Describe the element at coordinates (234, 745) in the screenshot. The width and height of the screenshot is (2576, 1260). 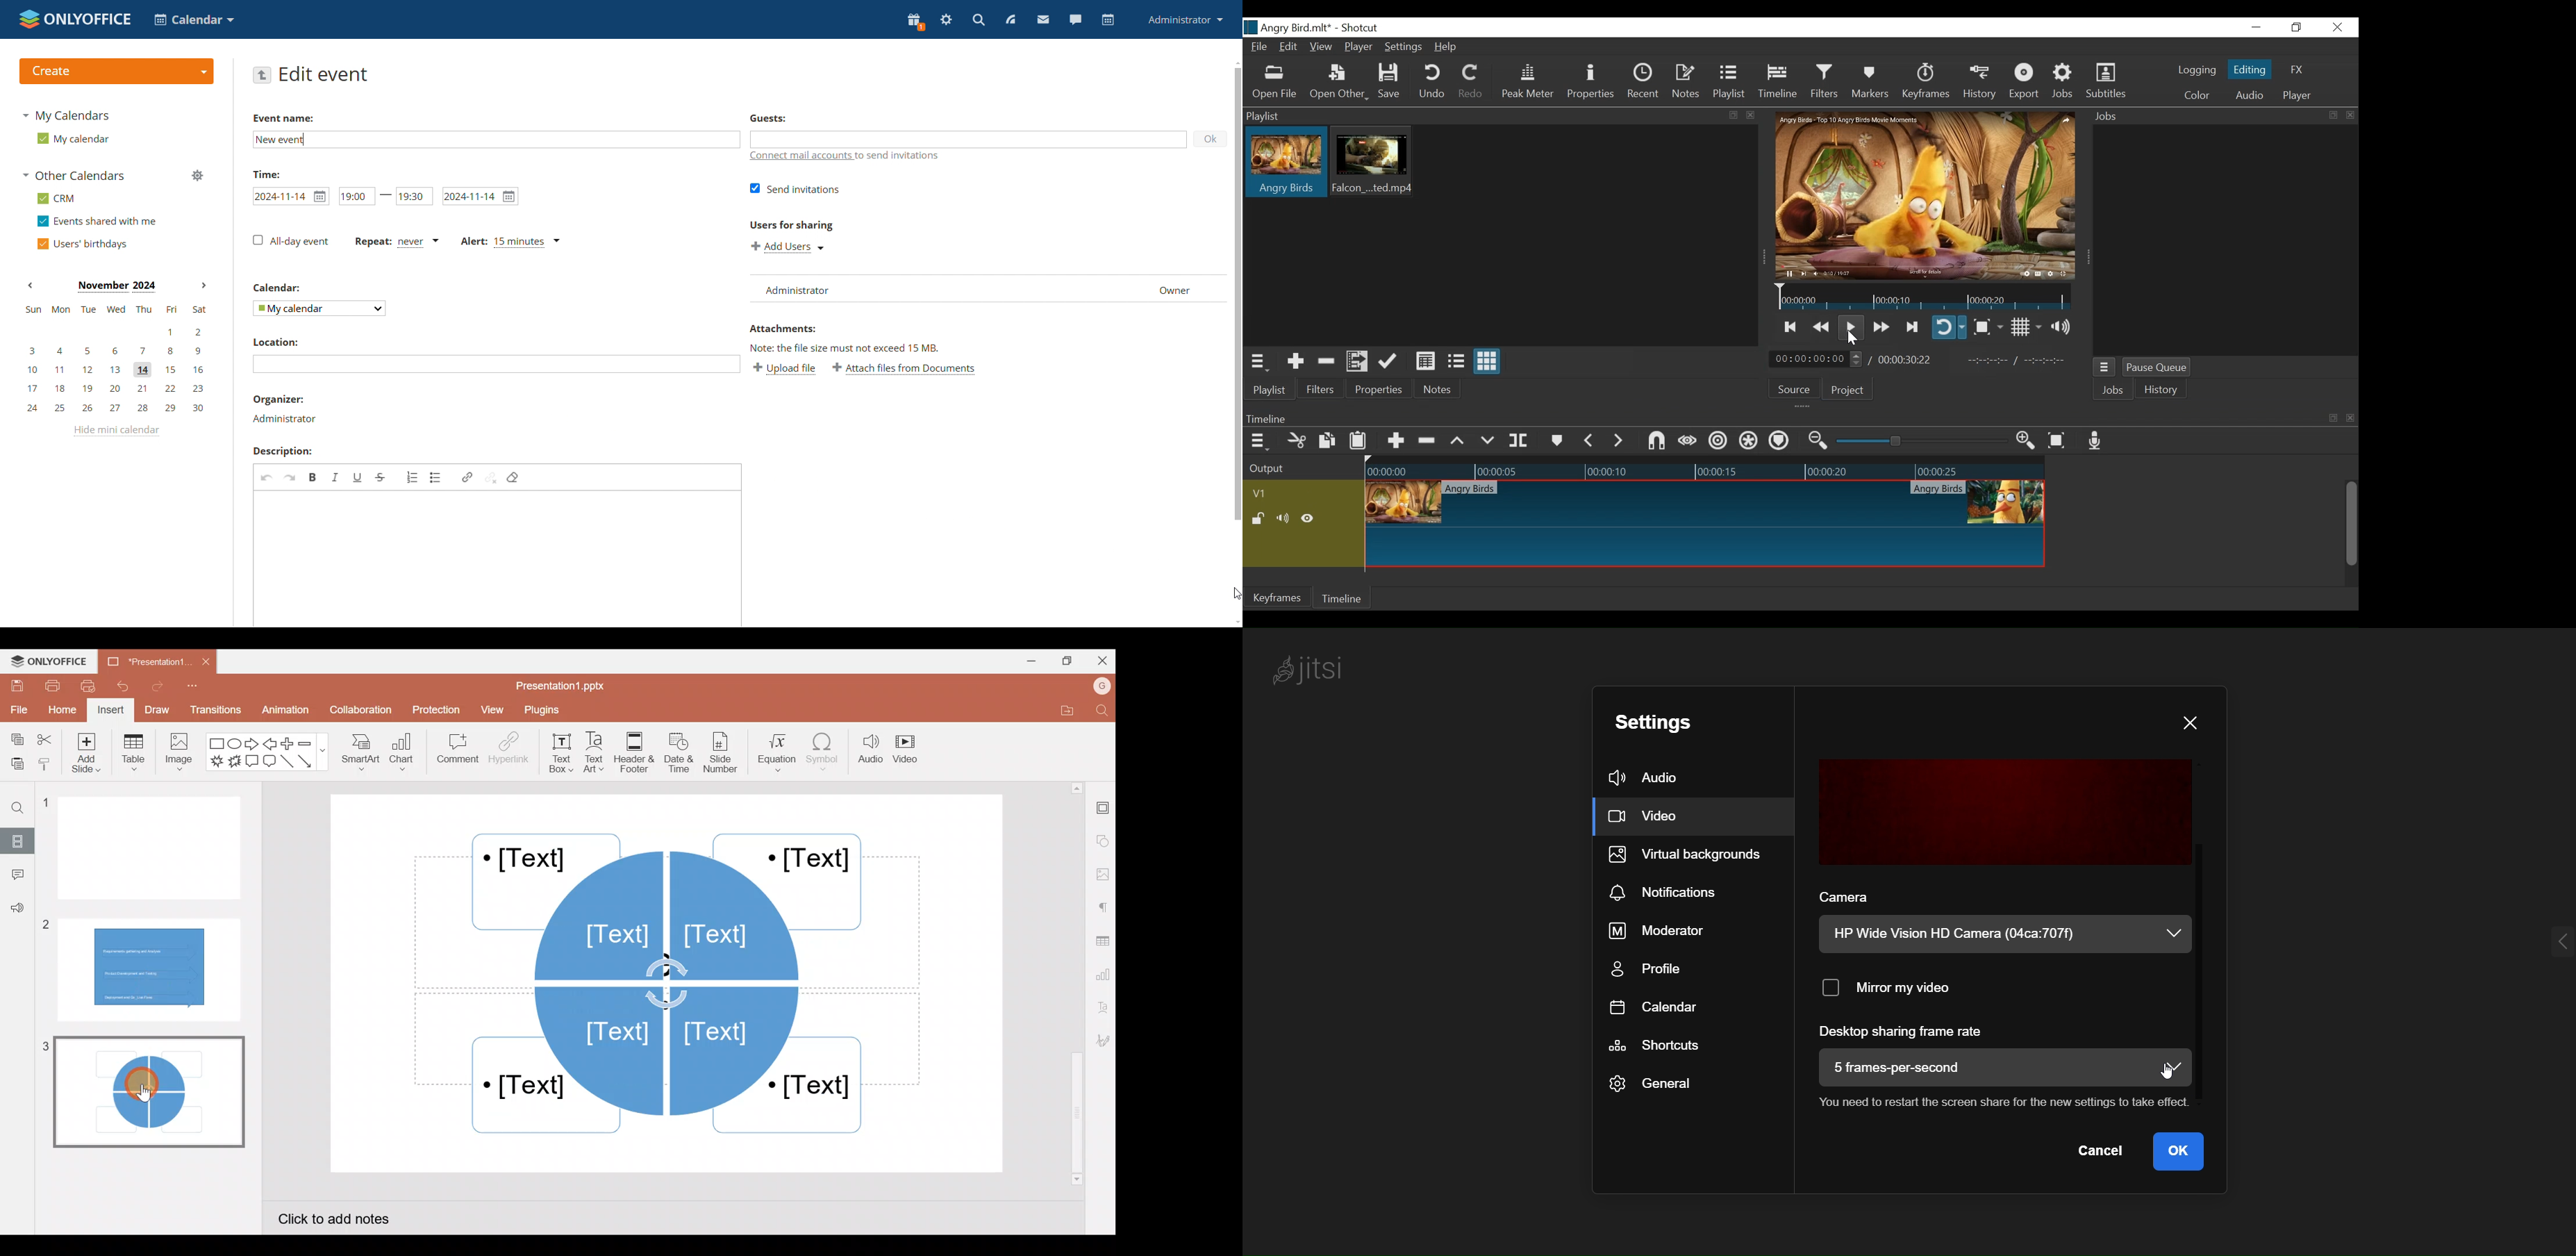
I see `Ellipse` at that location.